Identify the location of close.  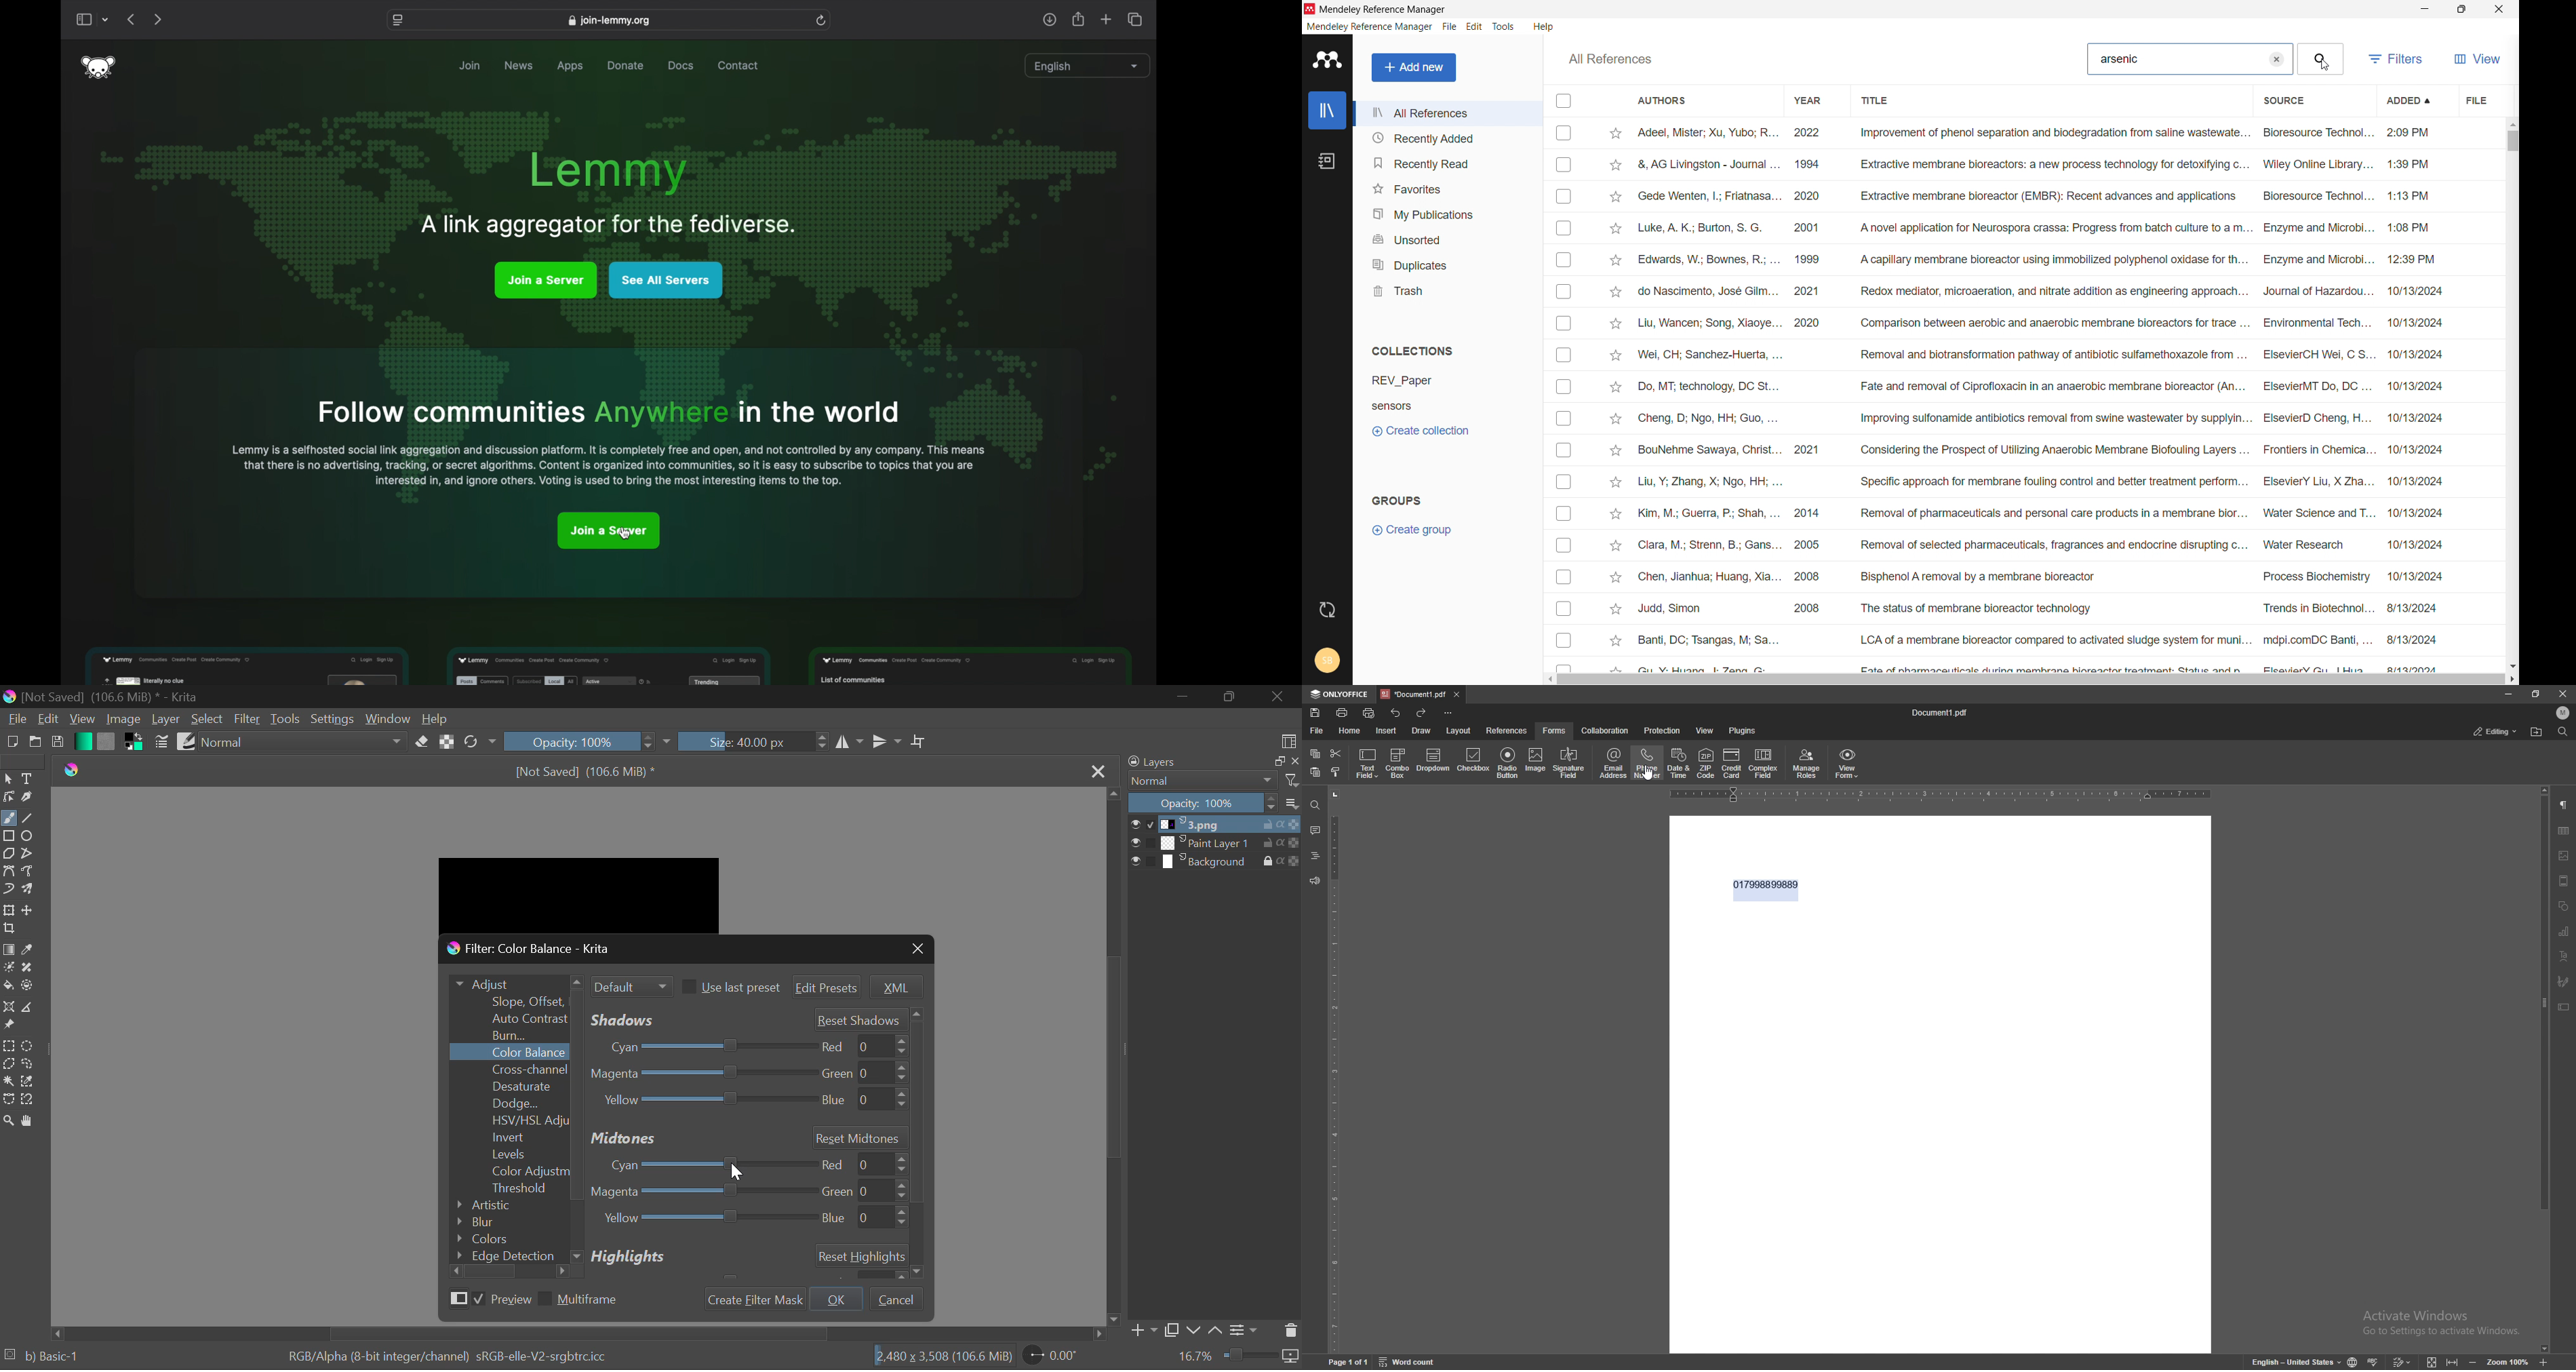
(2500, 9).